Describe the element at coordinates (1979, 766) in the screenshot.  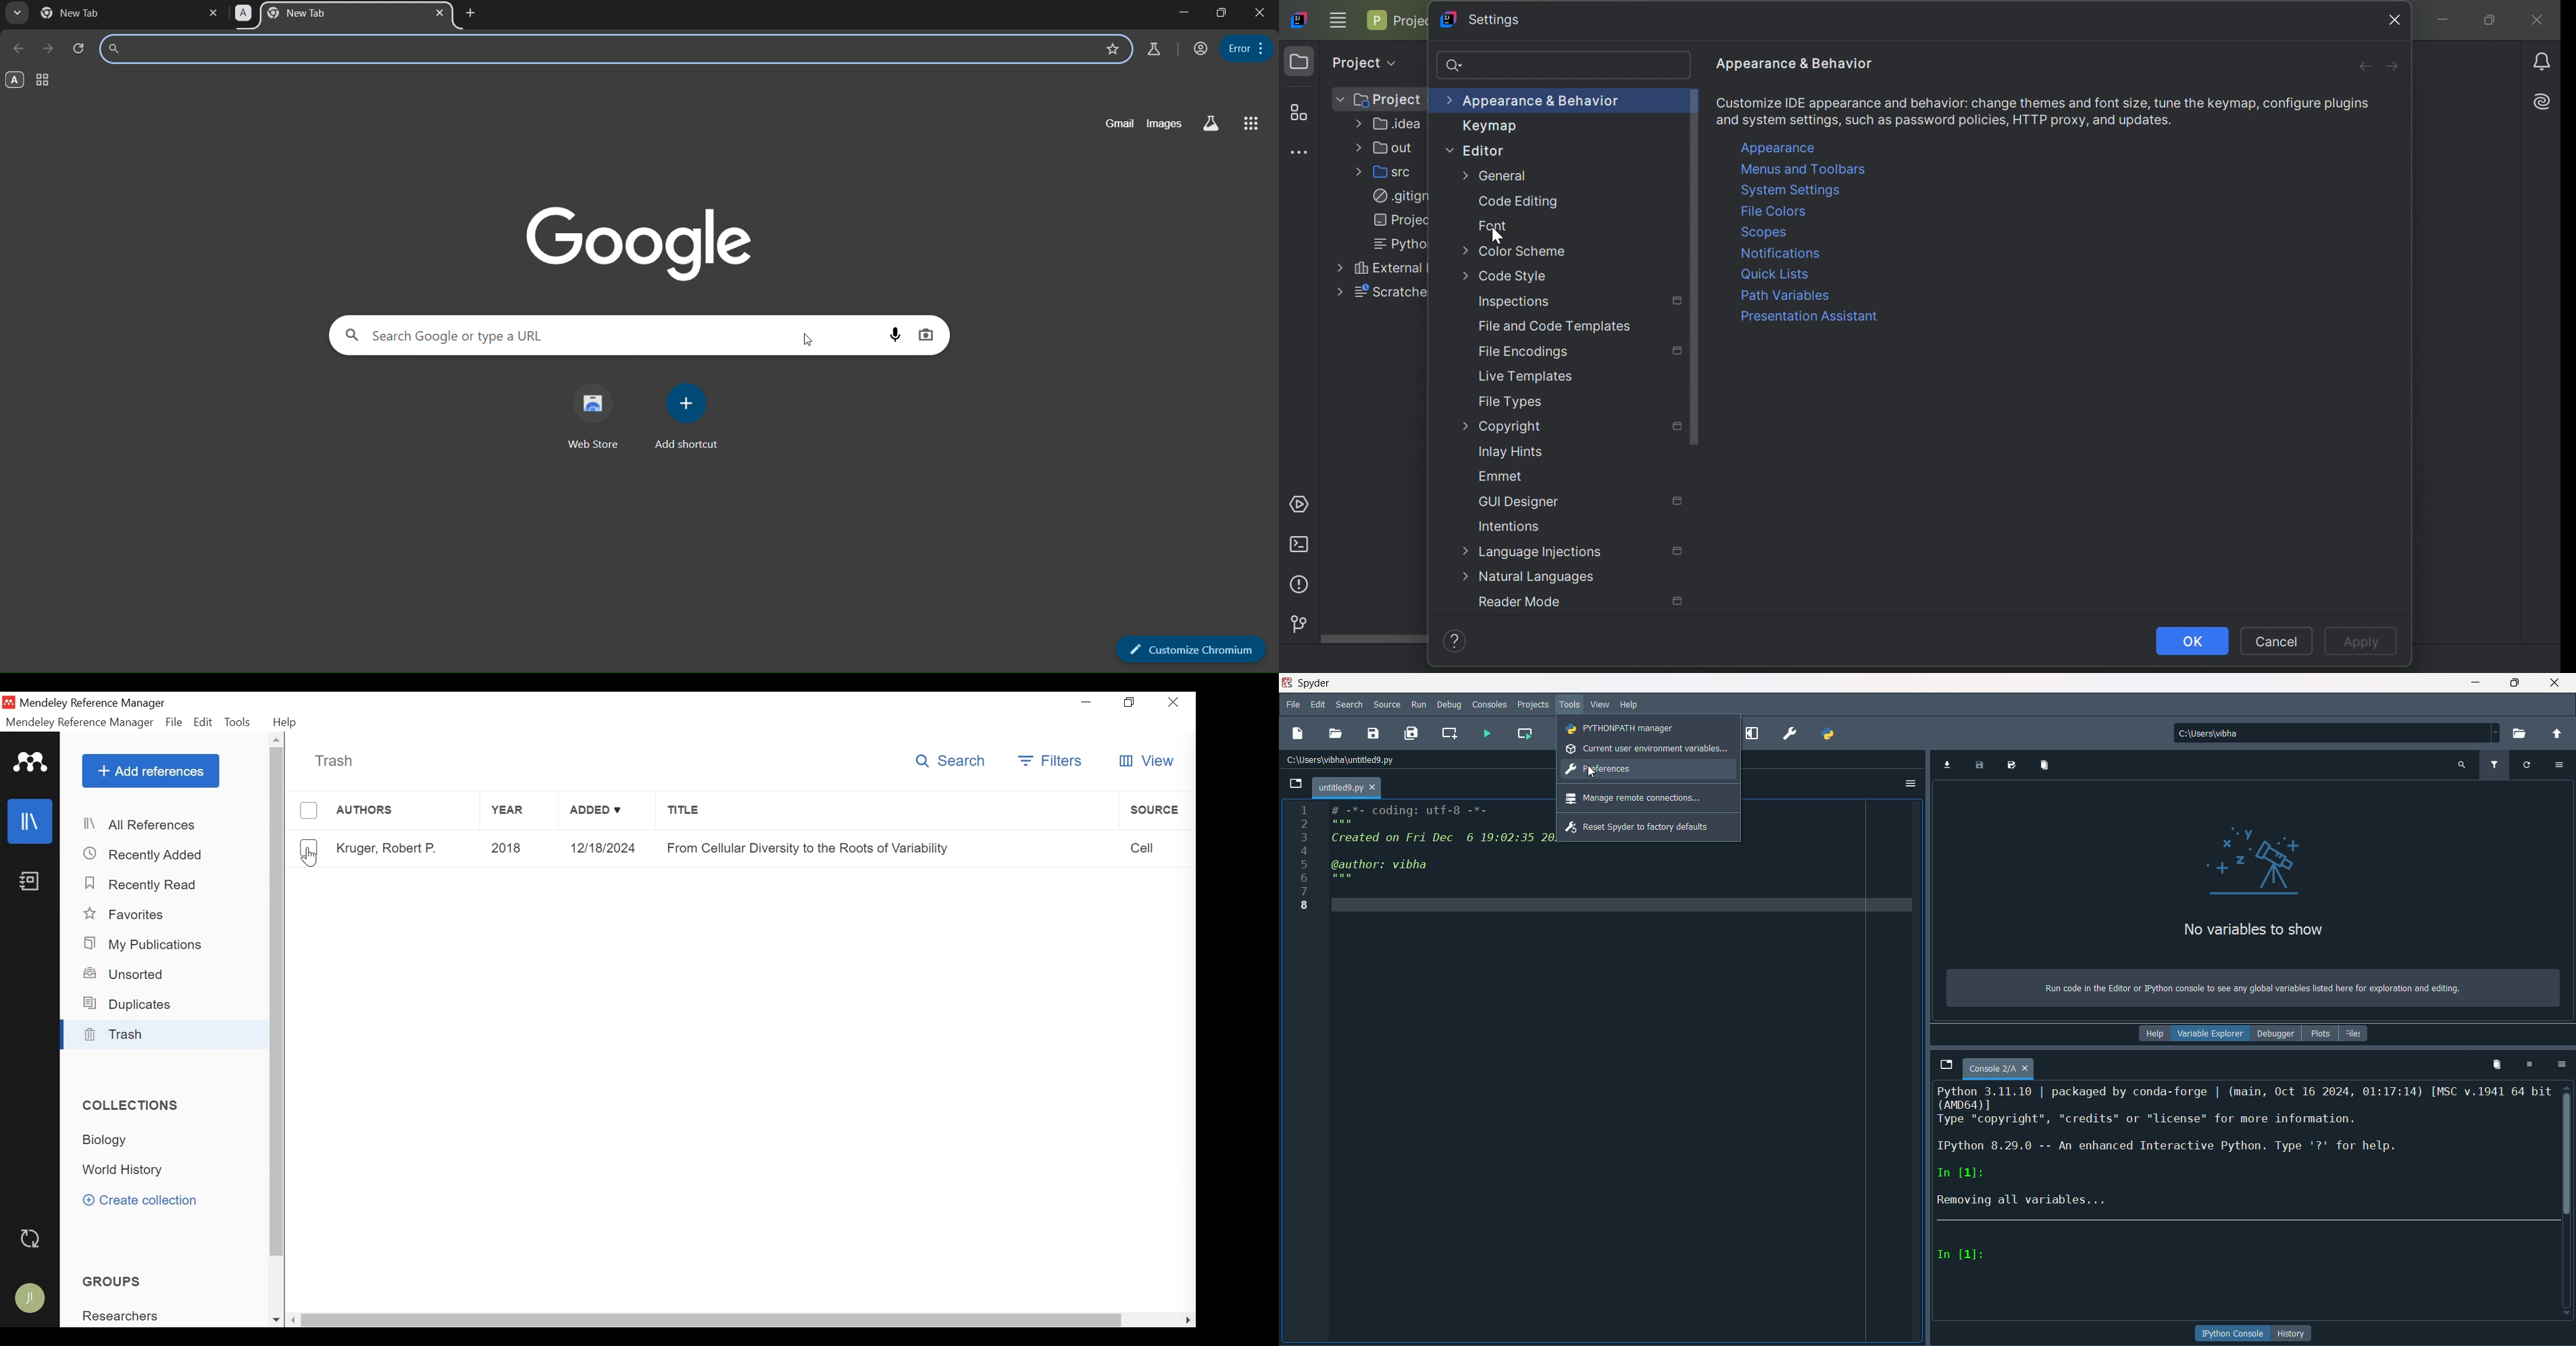
I see `save data` at that location.